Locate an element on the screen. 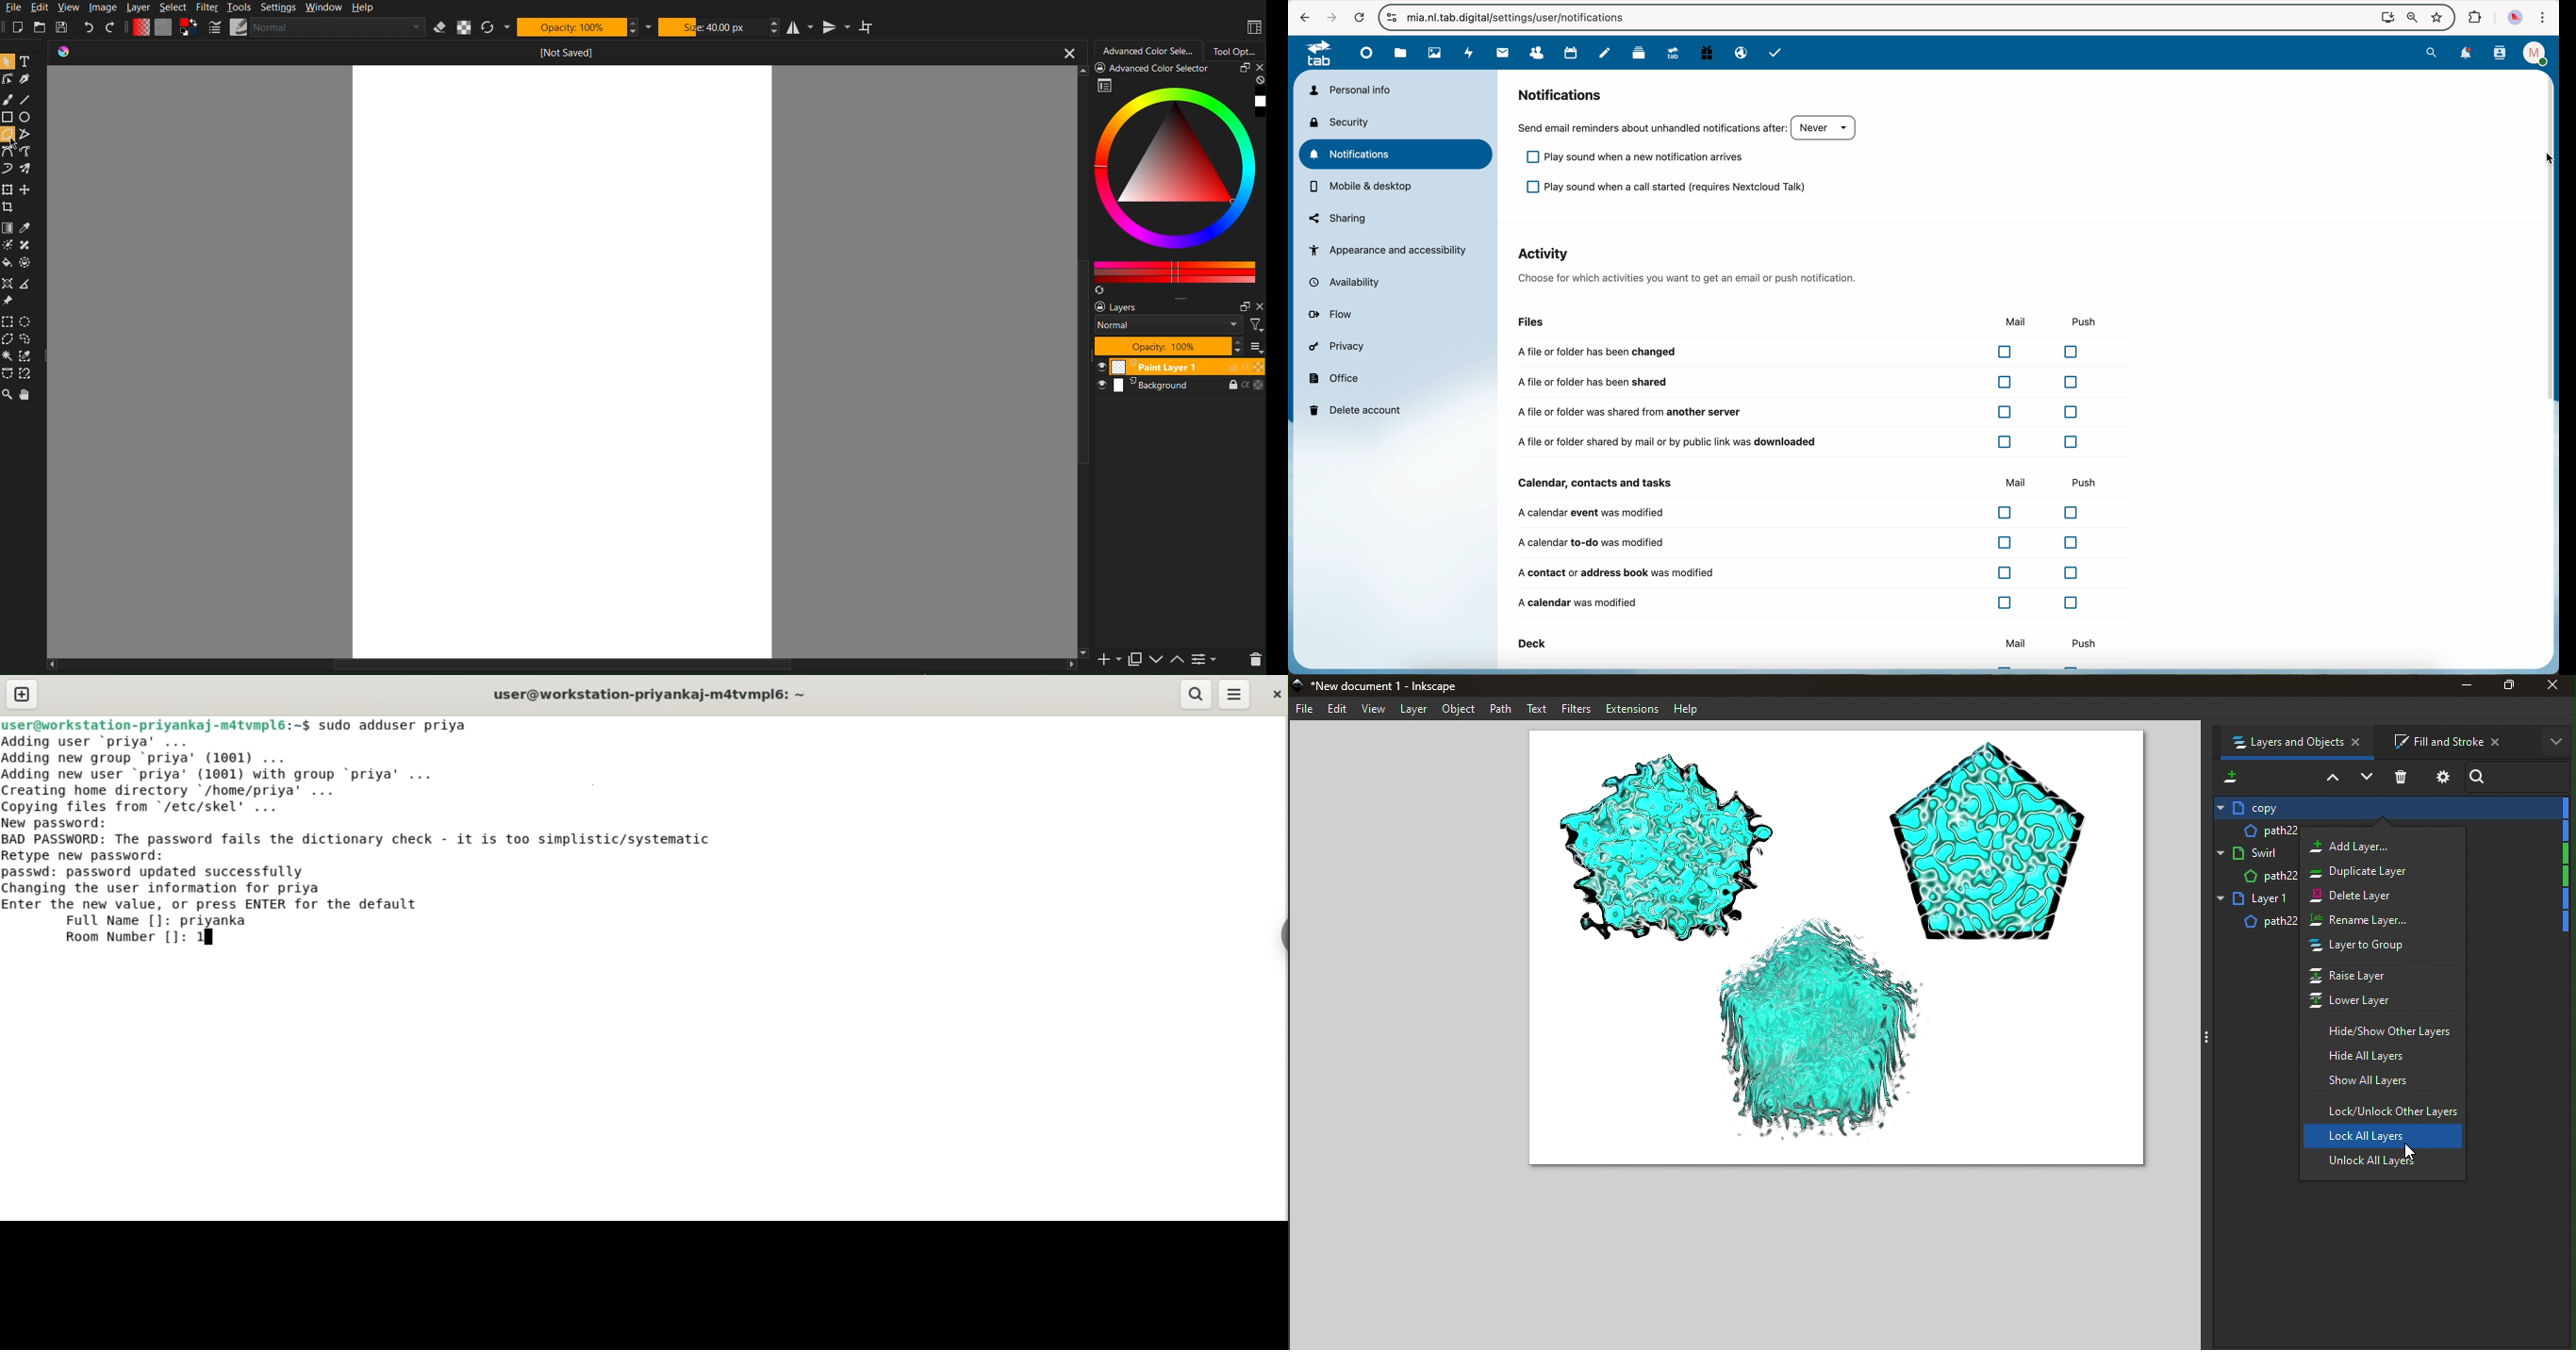 The height and width of the screenshot is (1372, 2576). a contact or address book was modifed is located at coordinates (1803, 573).